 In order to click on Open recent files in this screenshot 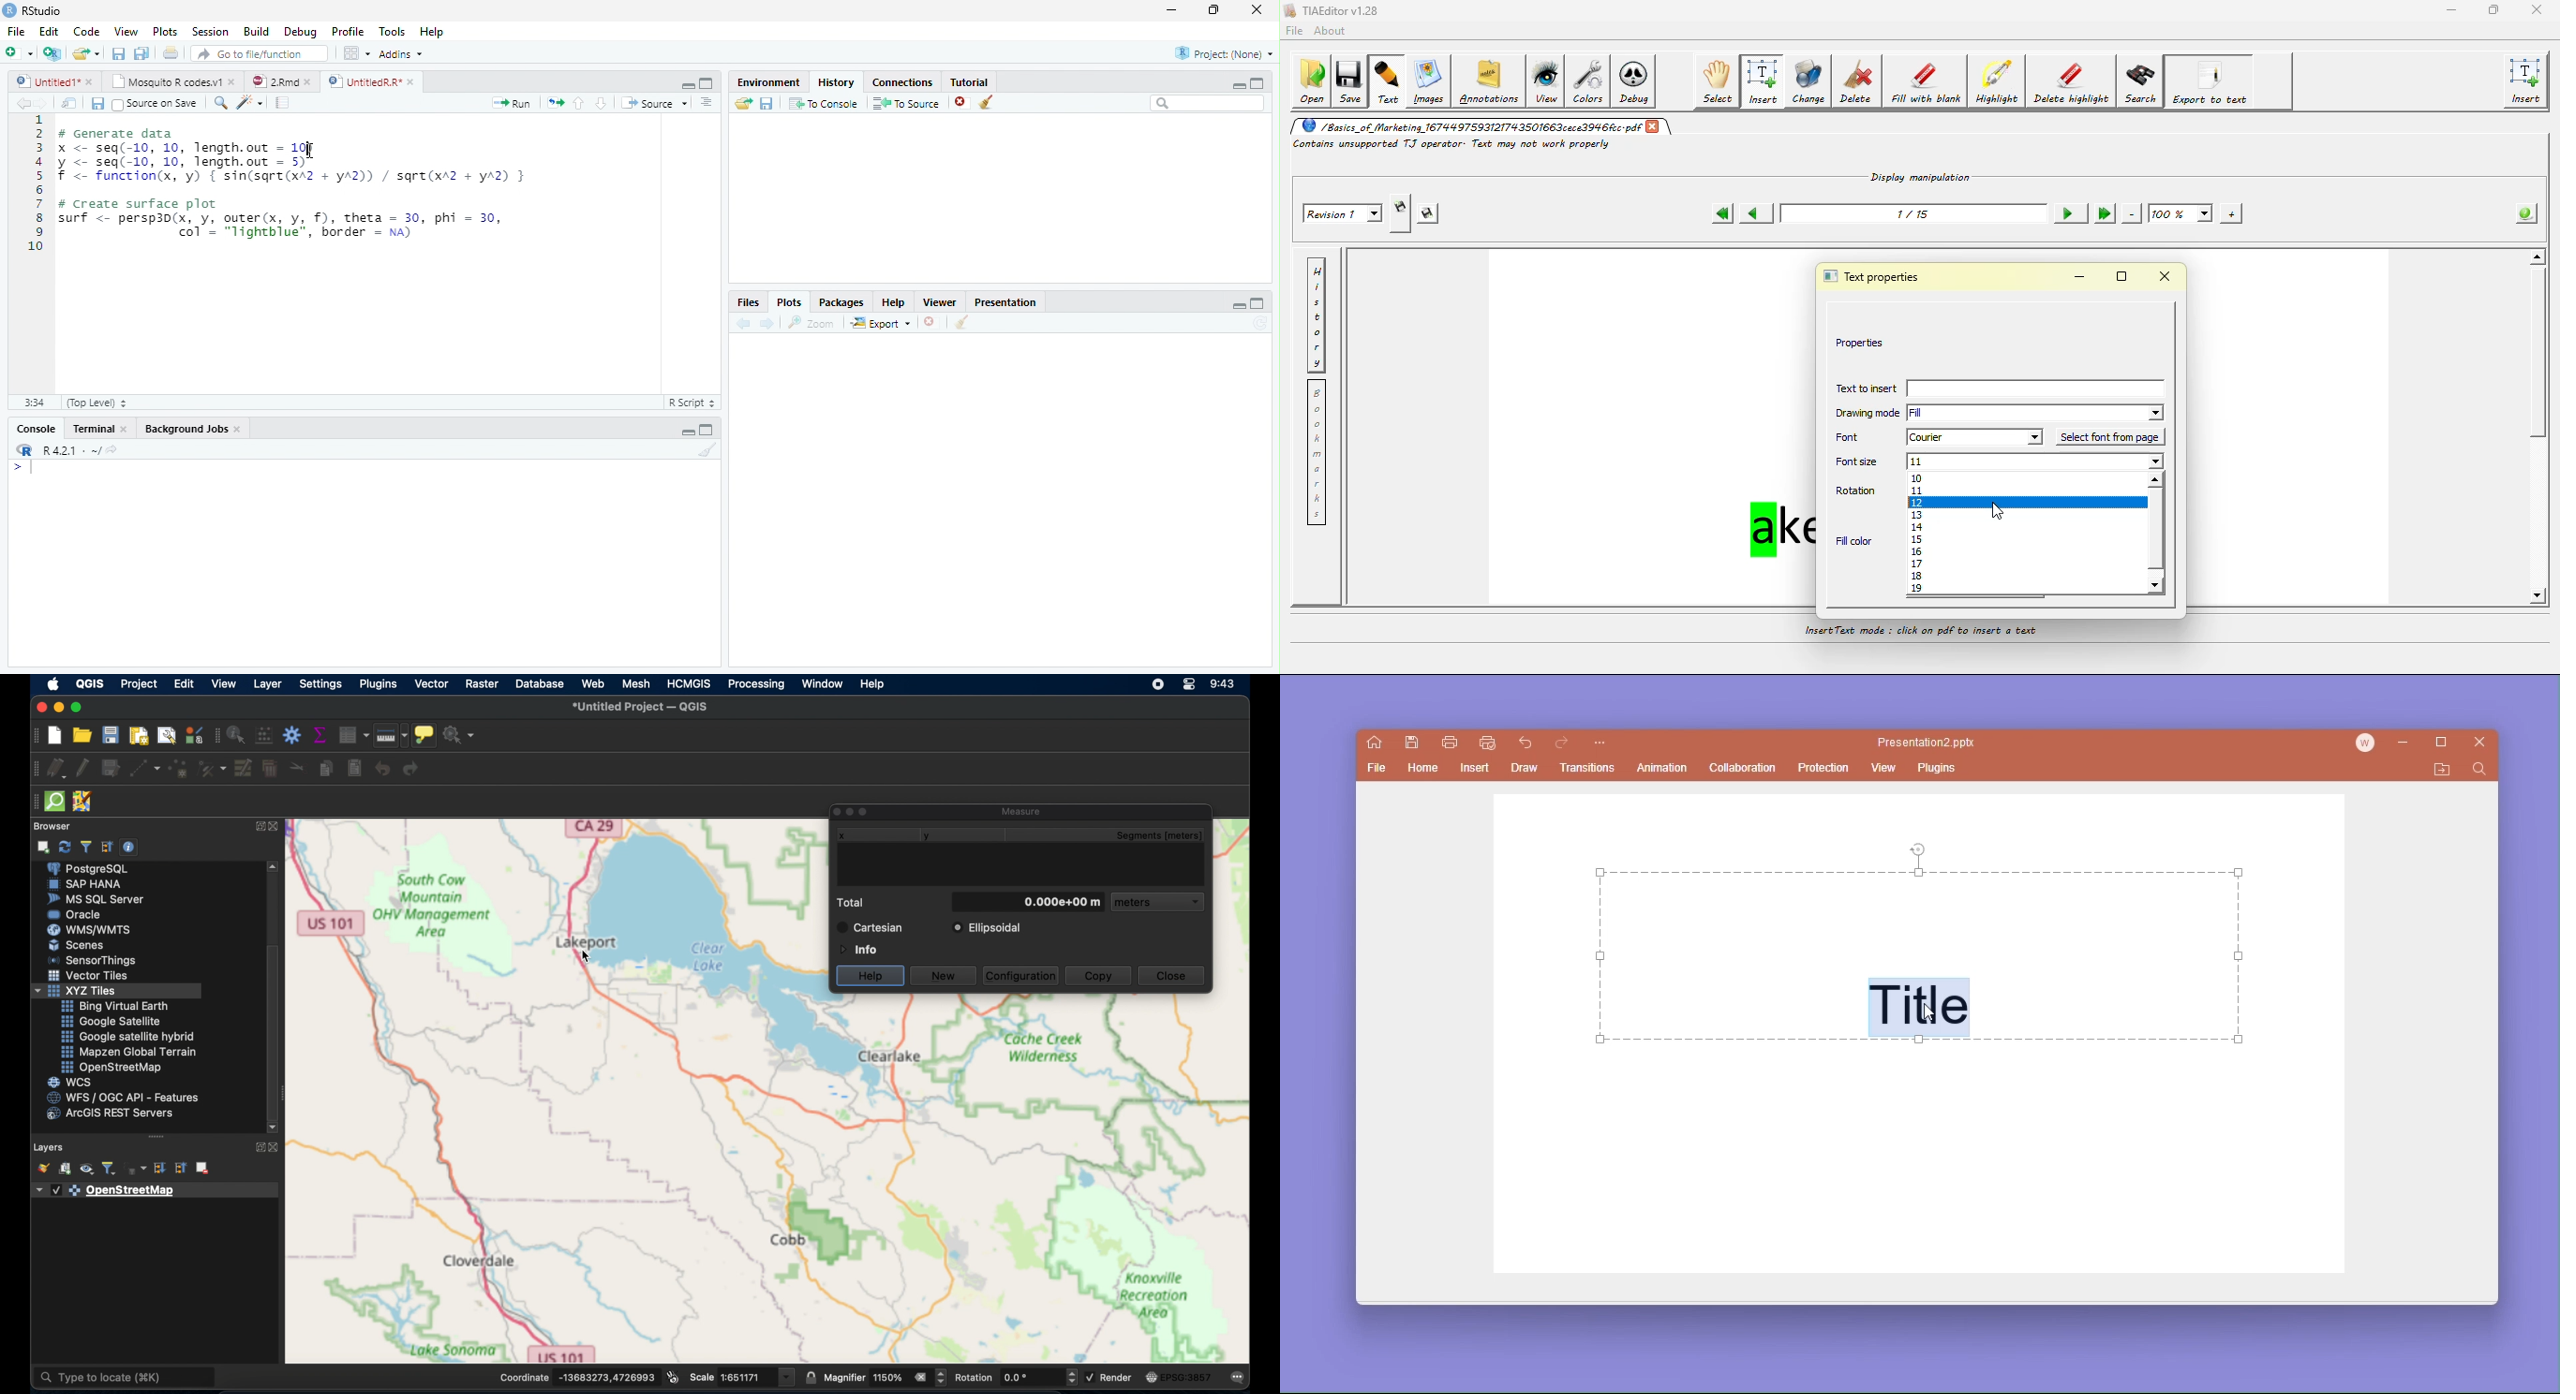, I will do `click(97, 53)`.